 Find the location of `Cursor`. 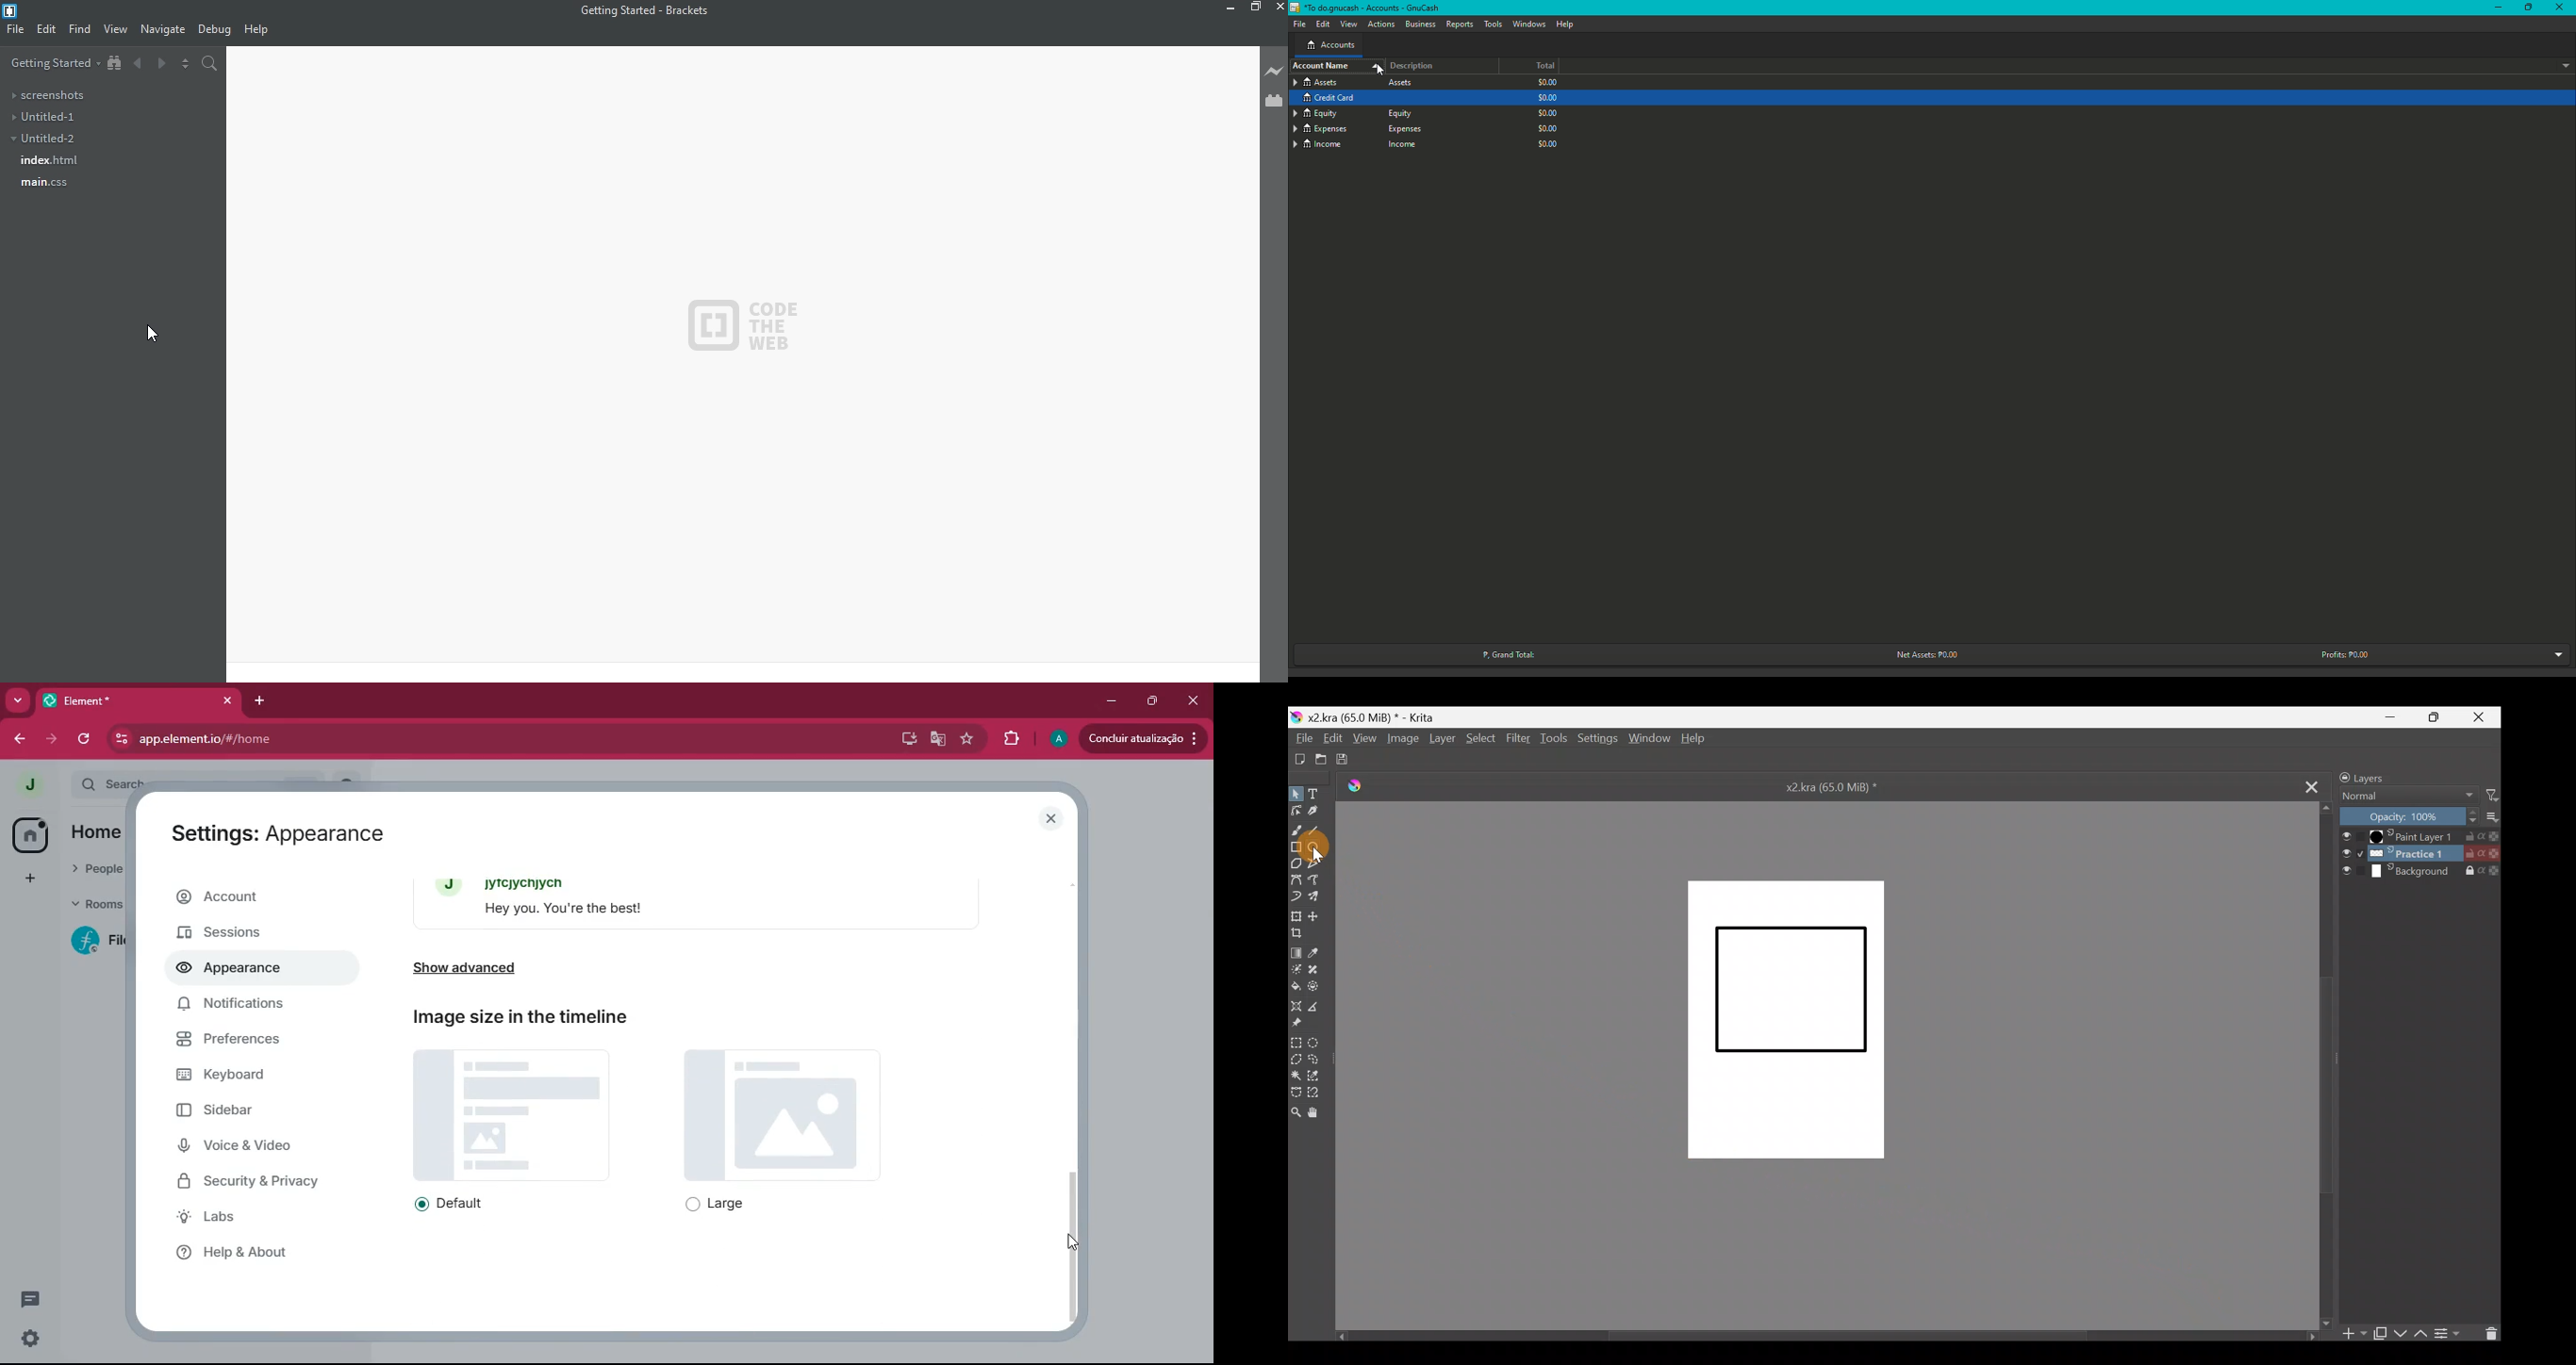

Cursor is located at coordinates (1325, 850).